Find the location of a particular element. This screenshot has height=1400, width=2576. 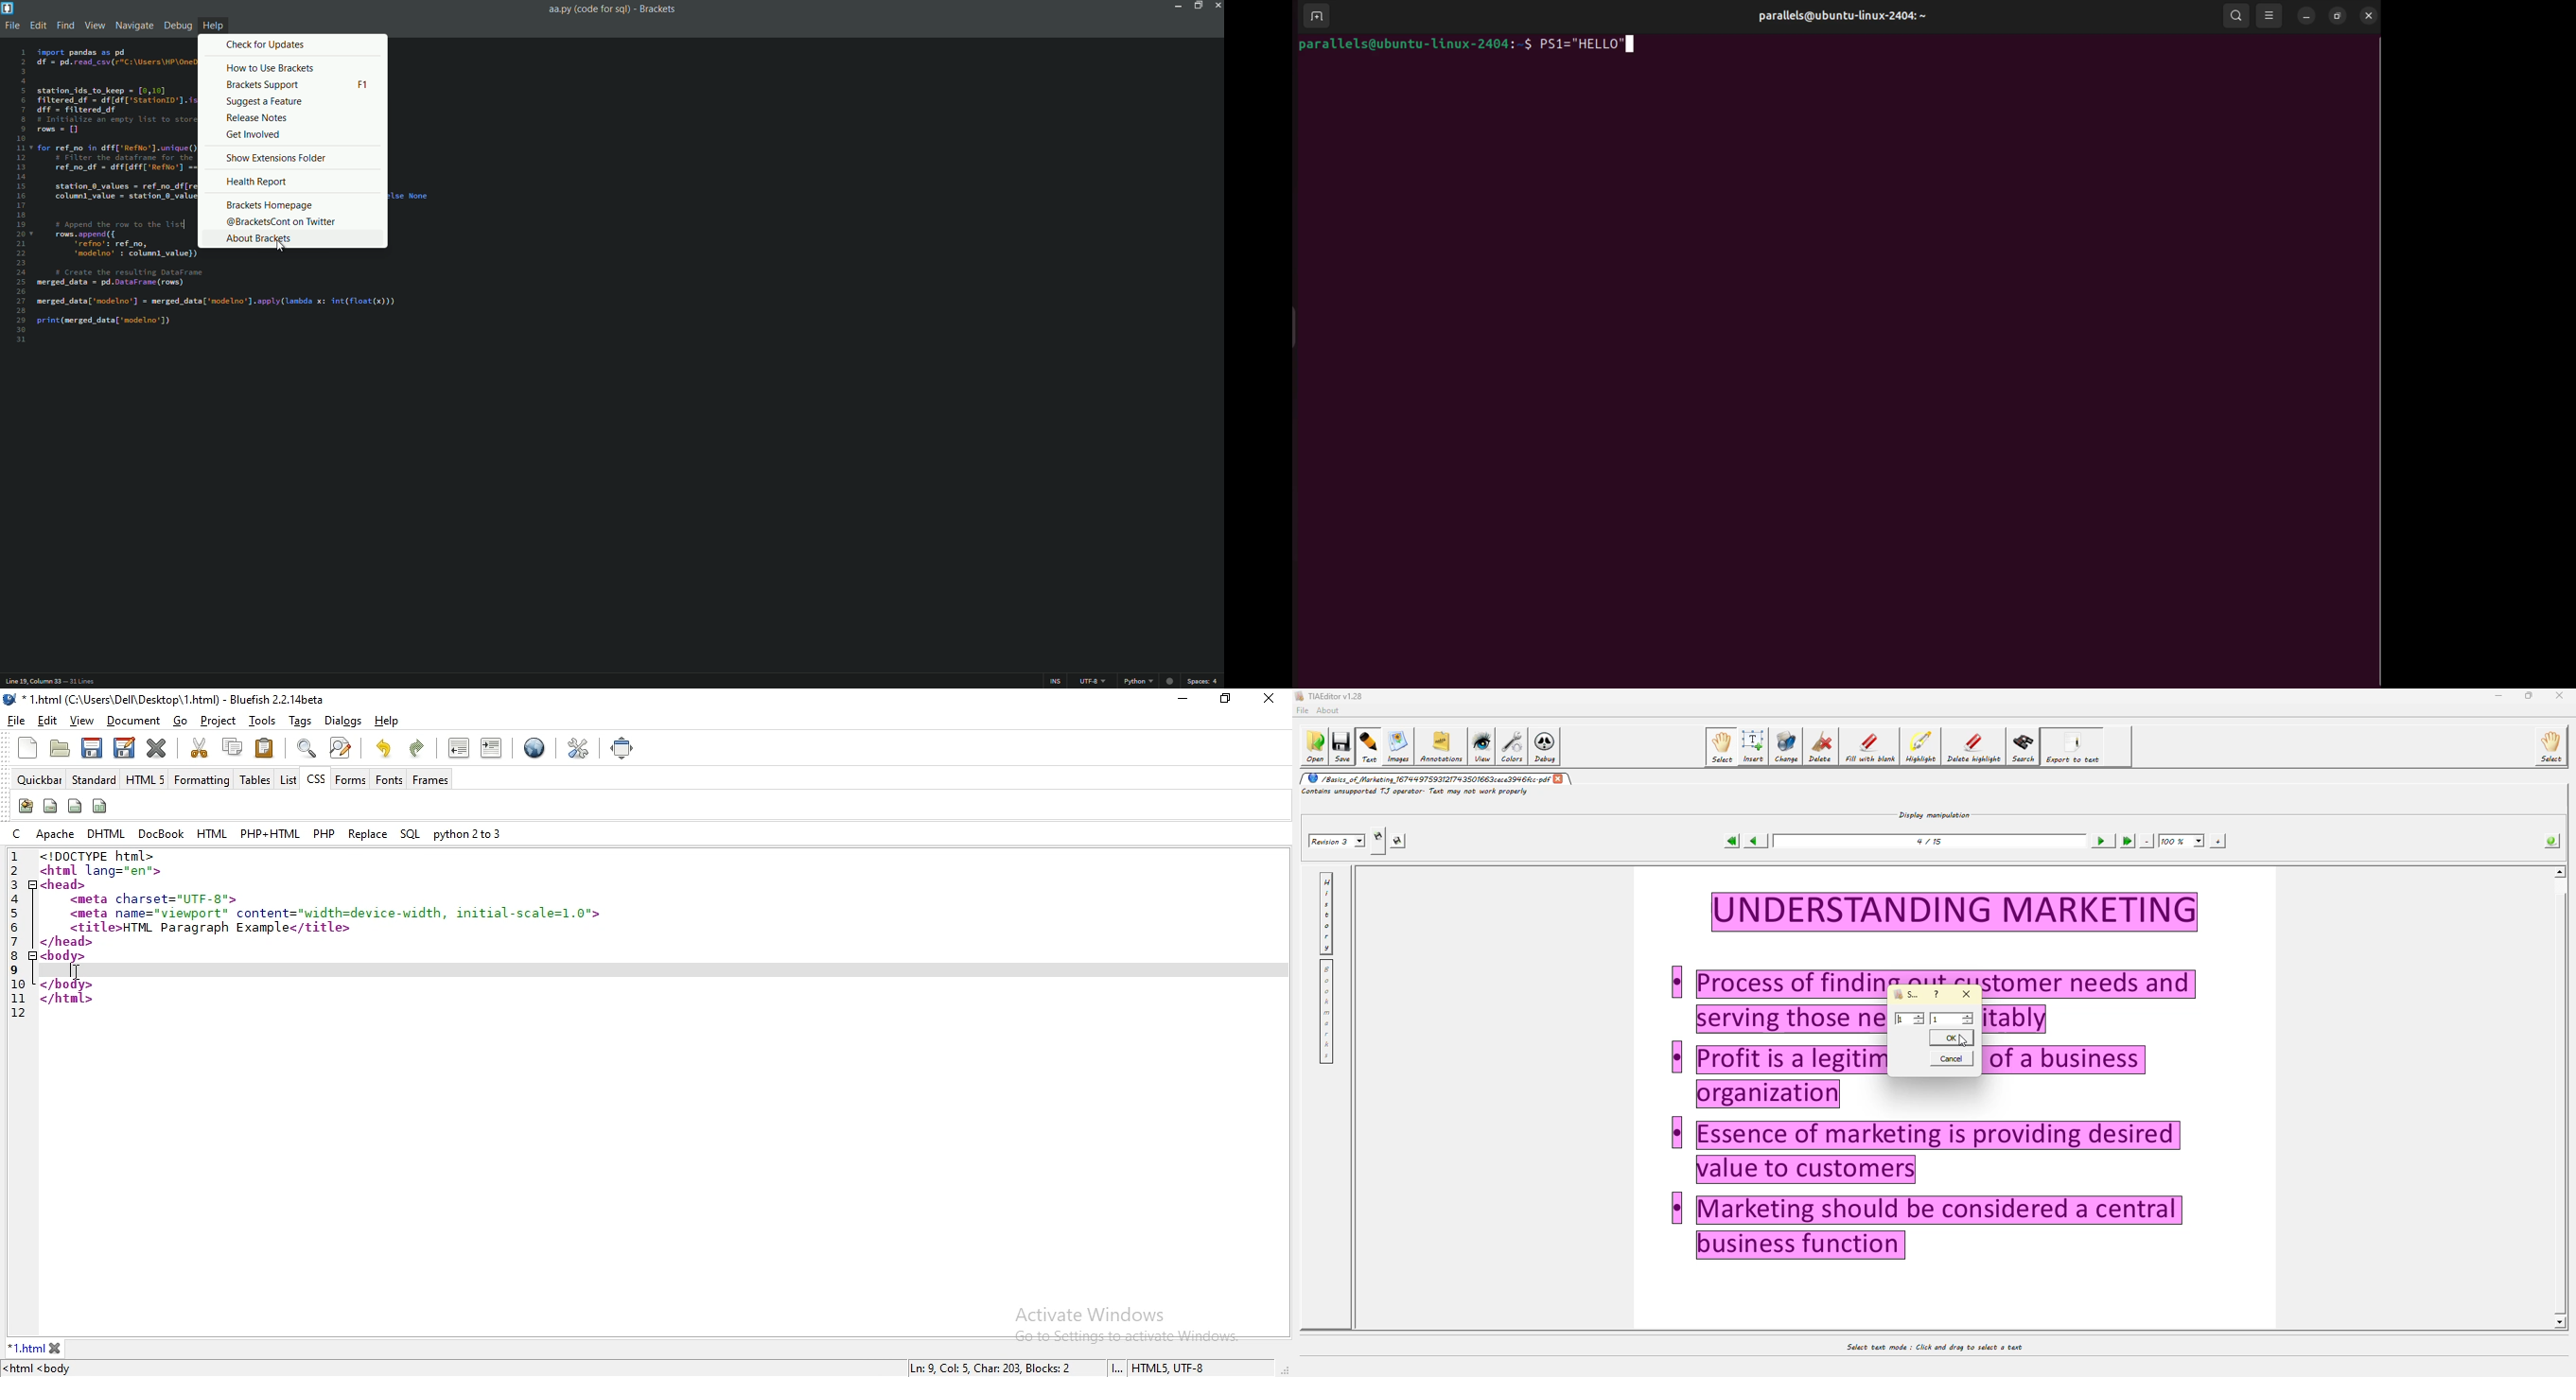

show extensions folder is located at coordinates (275, 157).